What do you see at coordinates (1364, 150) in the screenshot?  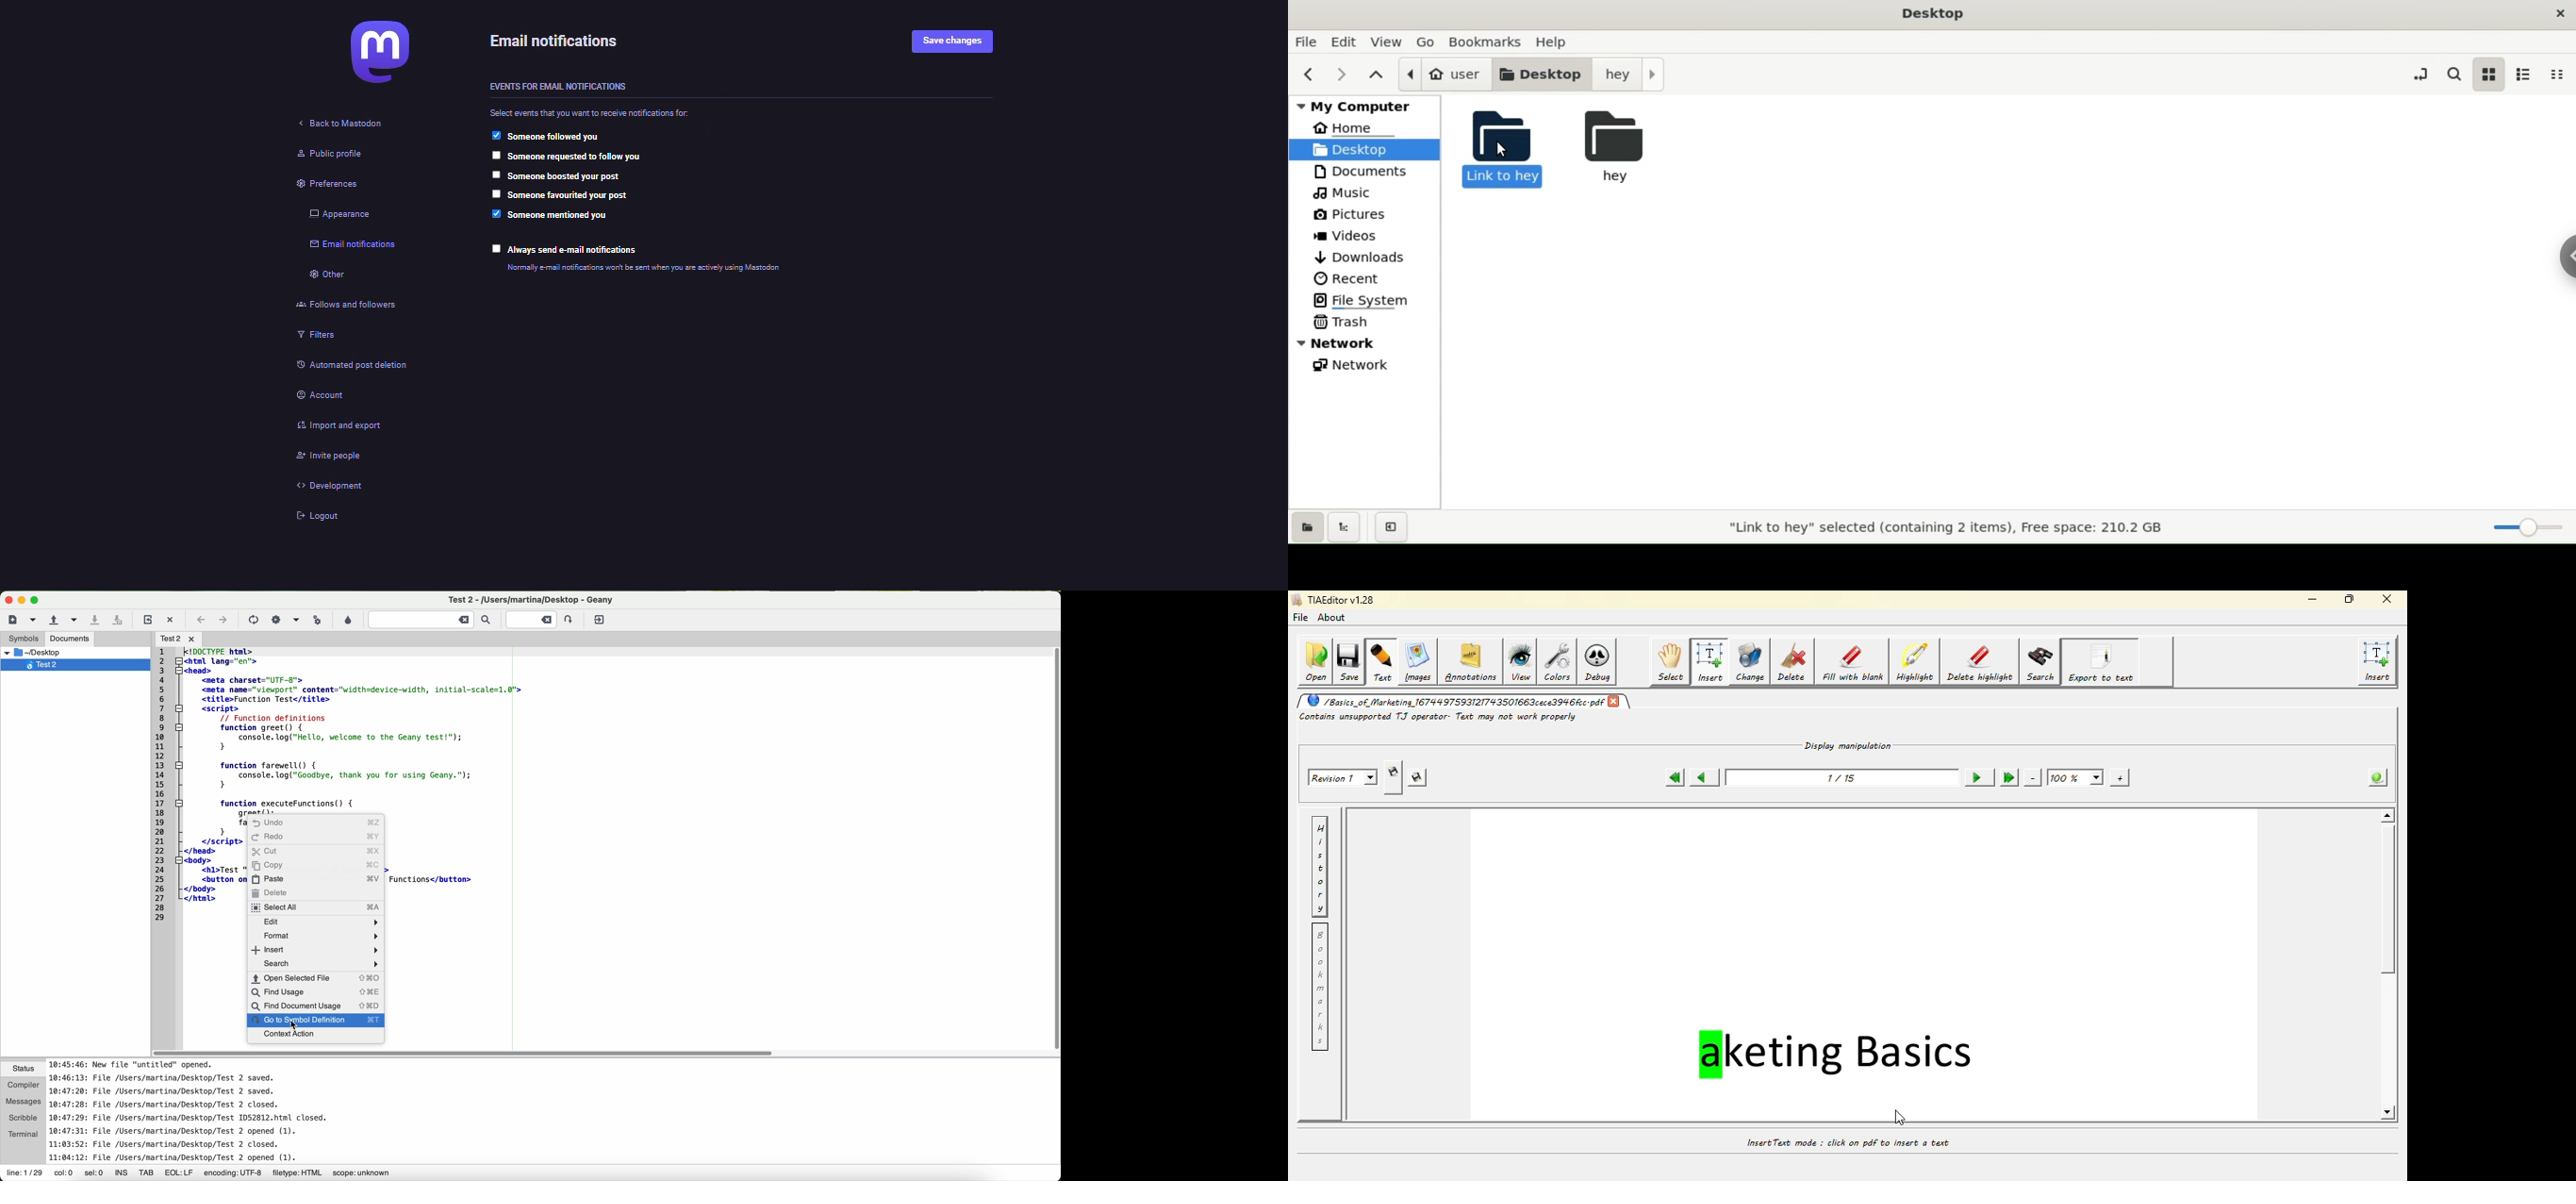 I see `desktop` at bounding box center [1364, 150].